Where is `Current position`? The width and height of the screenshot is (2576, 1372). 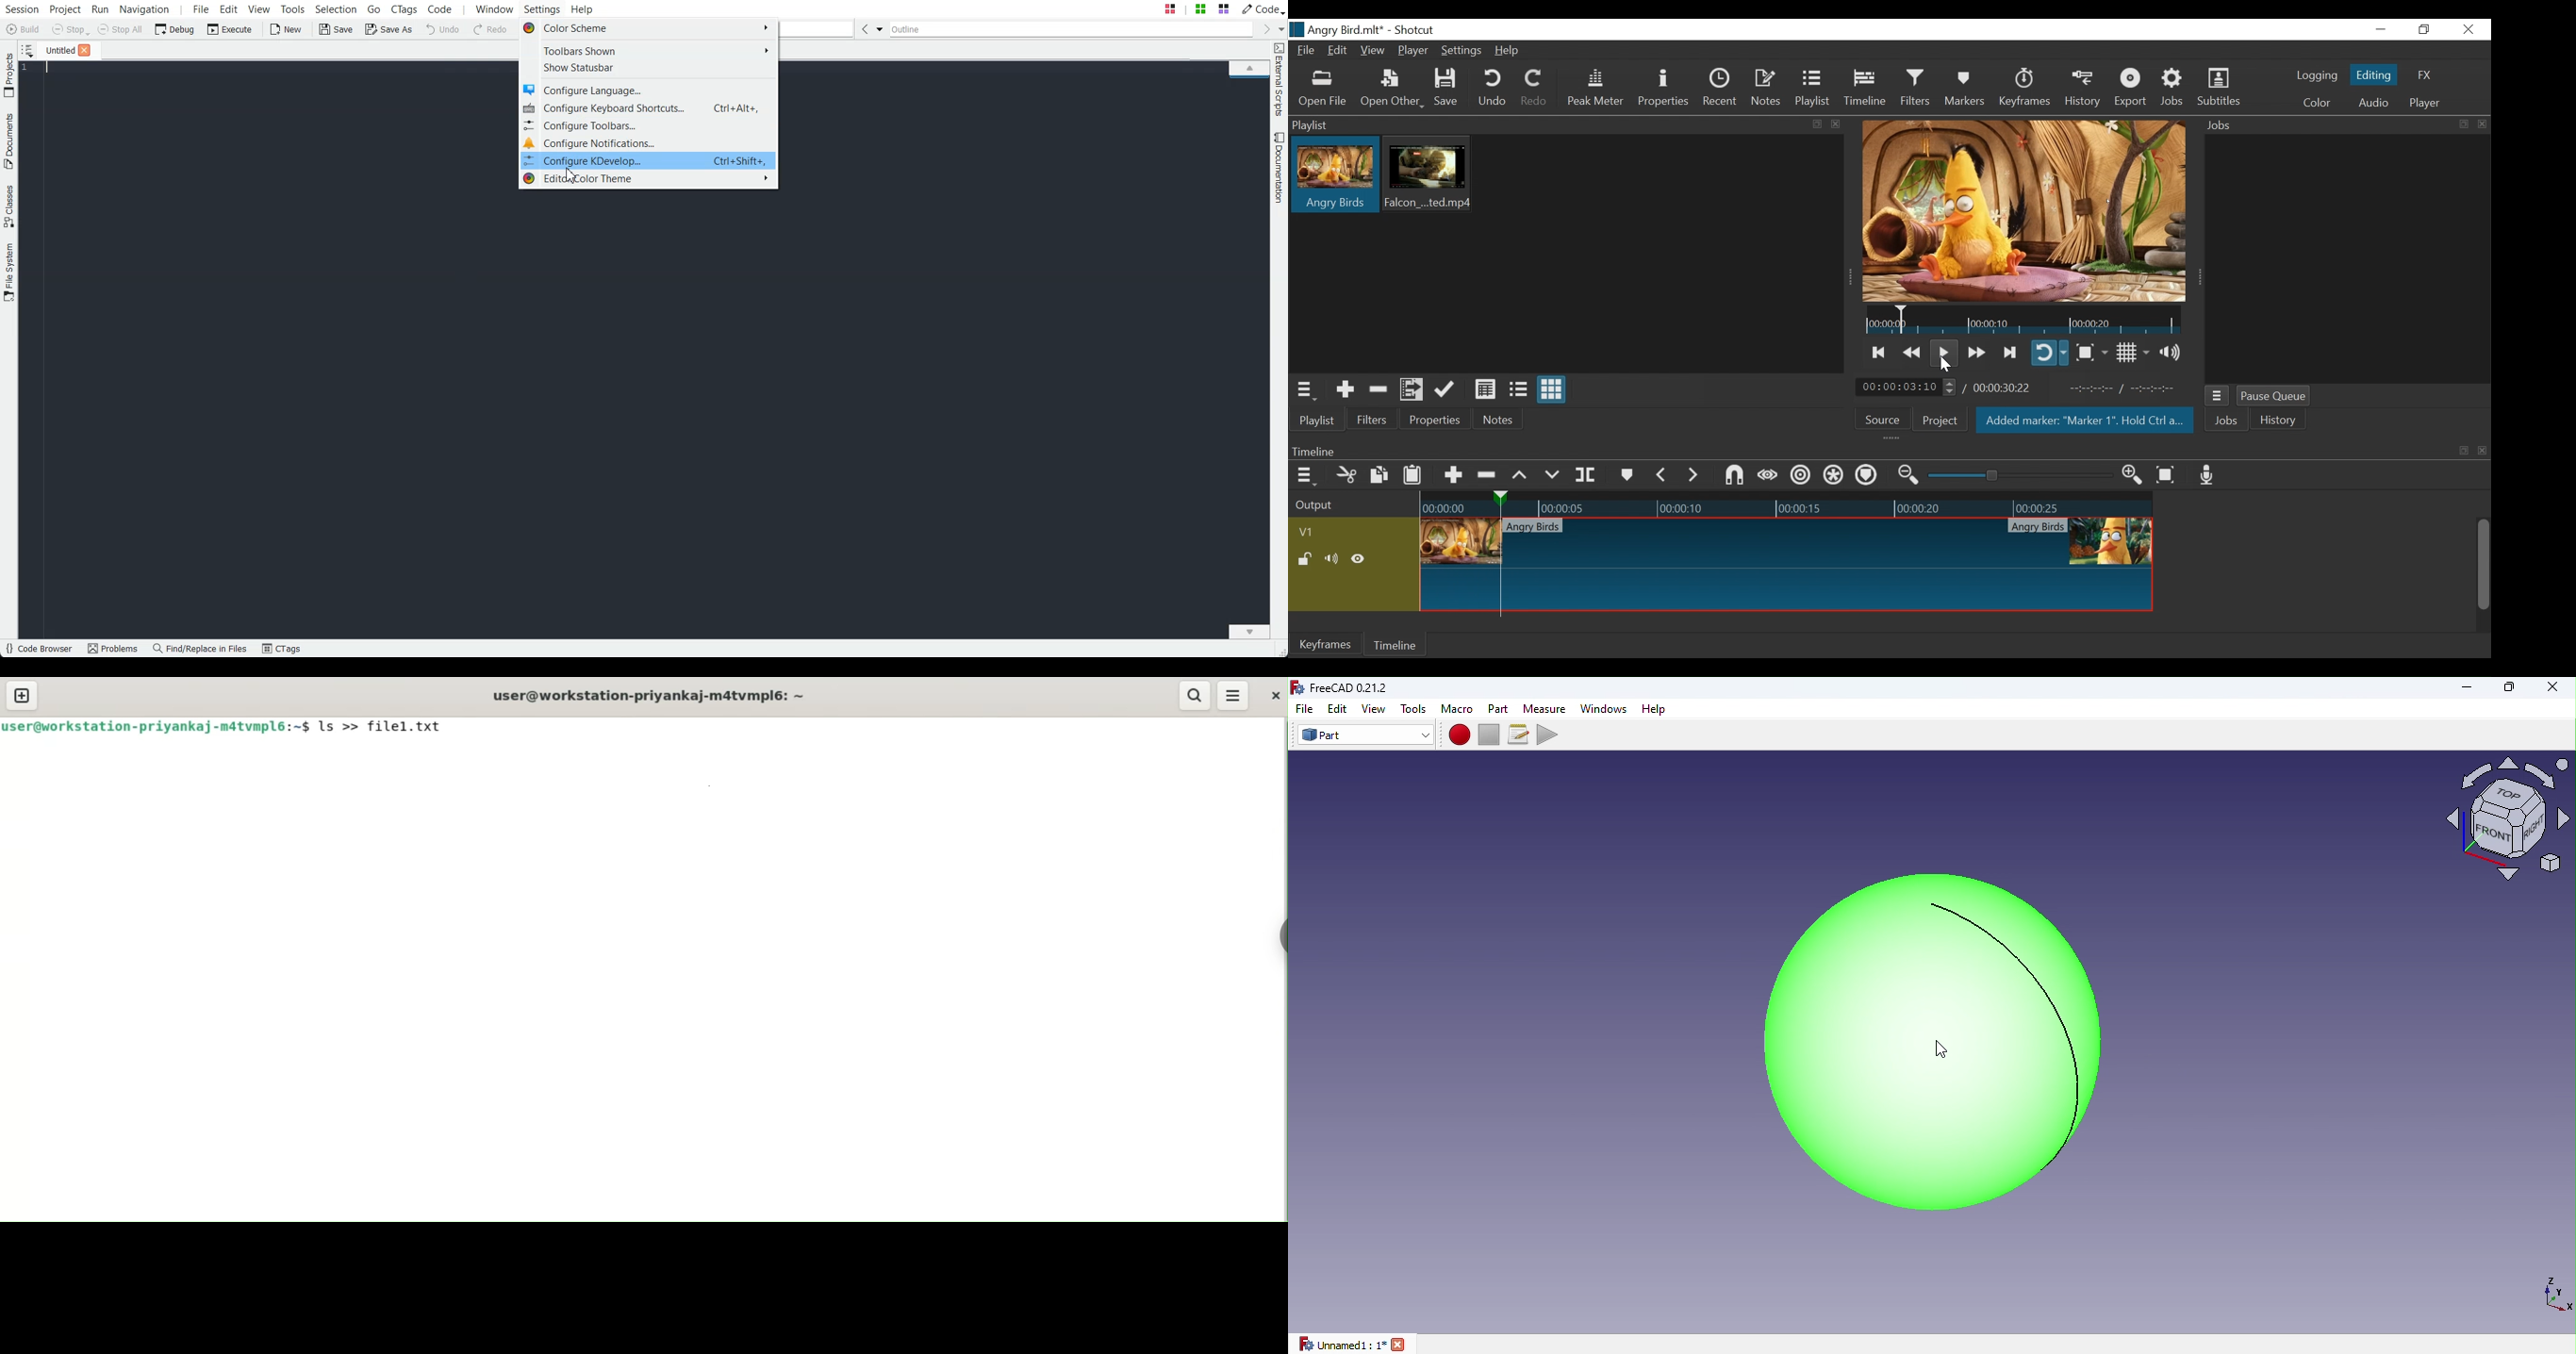 Current position is located at coordinates (1904, 387).